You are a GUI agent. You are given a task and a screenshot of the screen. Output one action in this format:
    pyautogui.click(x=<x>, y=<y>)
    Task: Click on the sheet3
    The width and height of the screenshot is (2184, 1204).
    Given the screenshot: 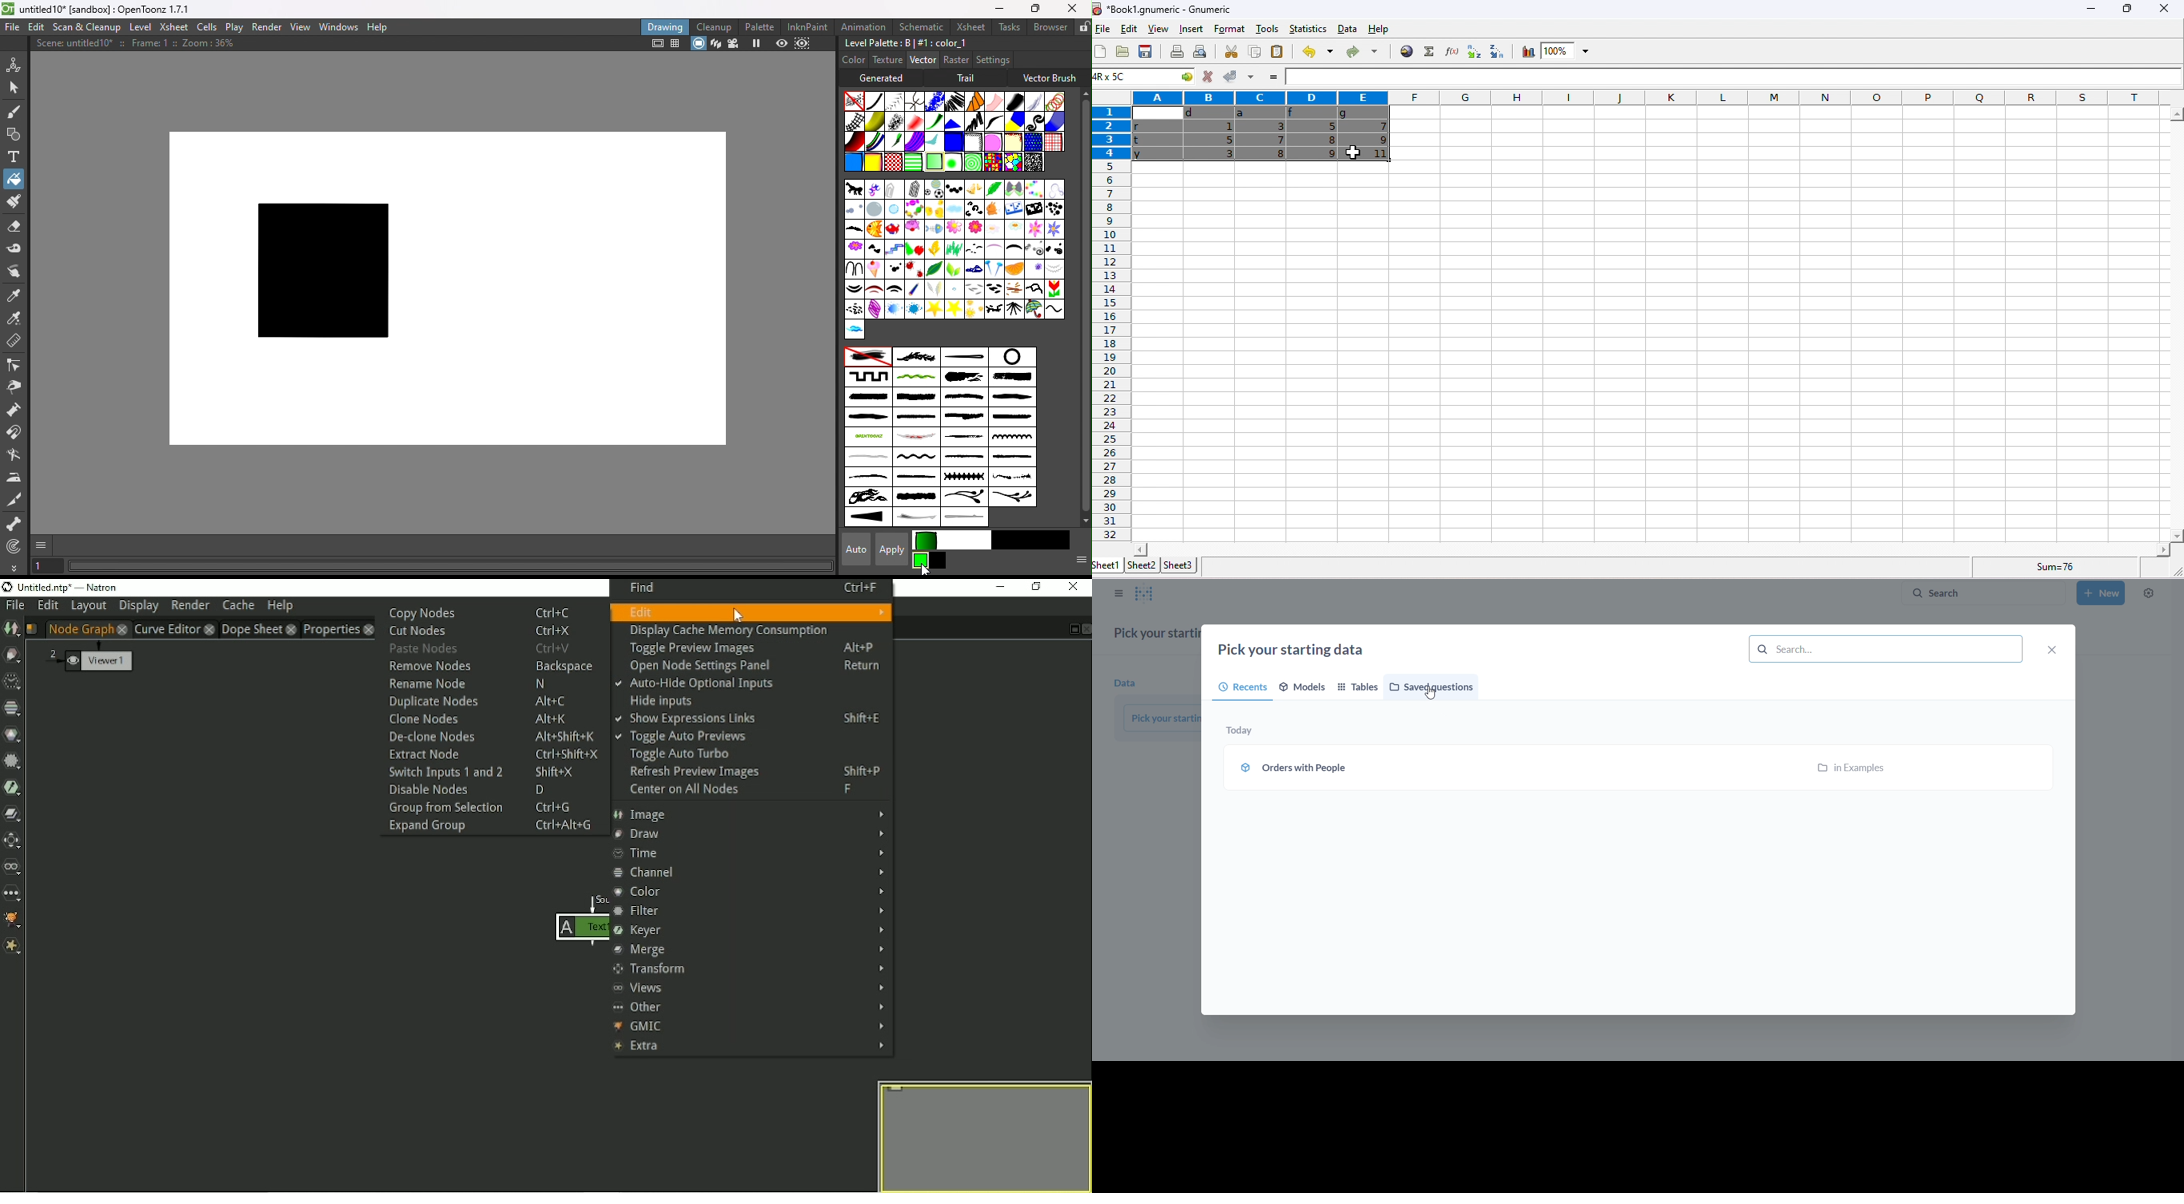 What is the action you would take?
    pyautogui.click(x=1178, y=565)
    